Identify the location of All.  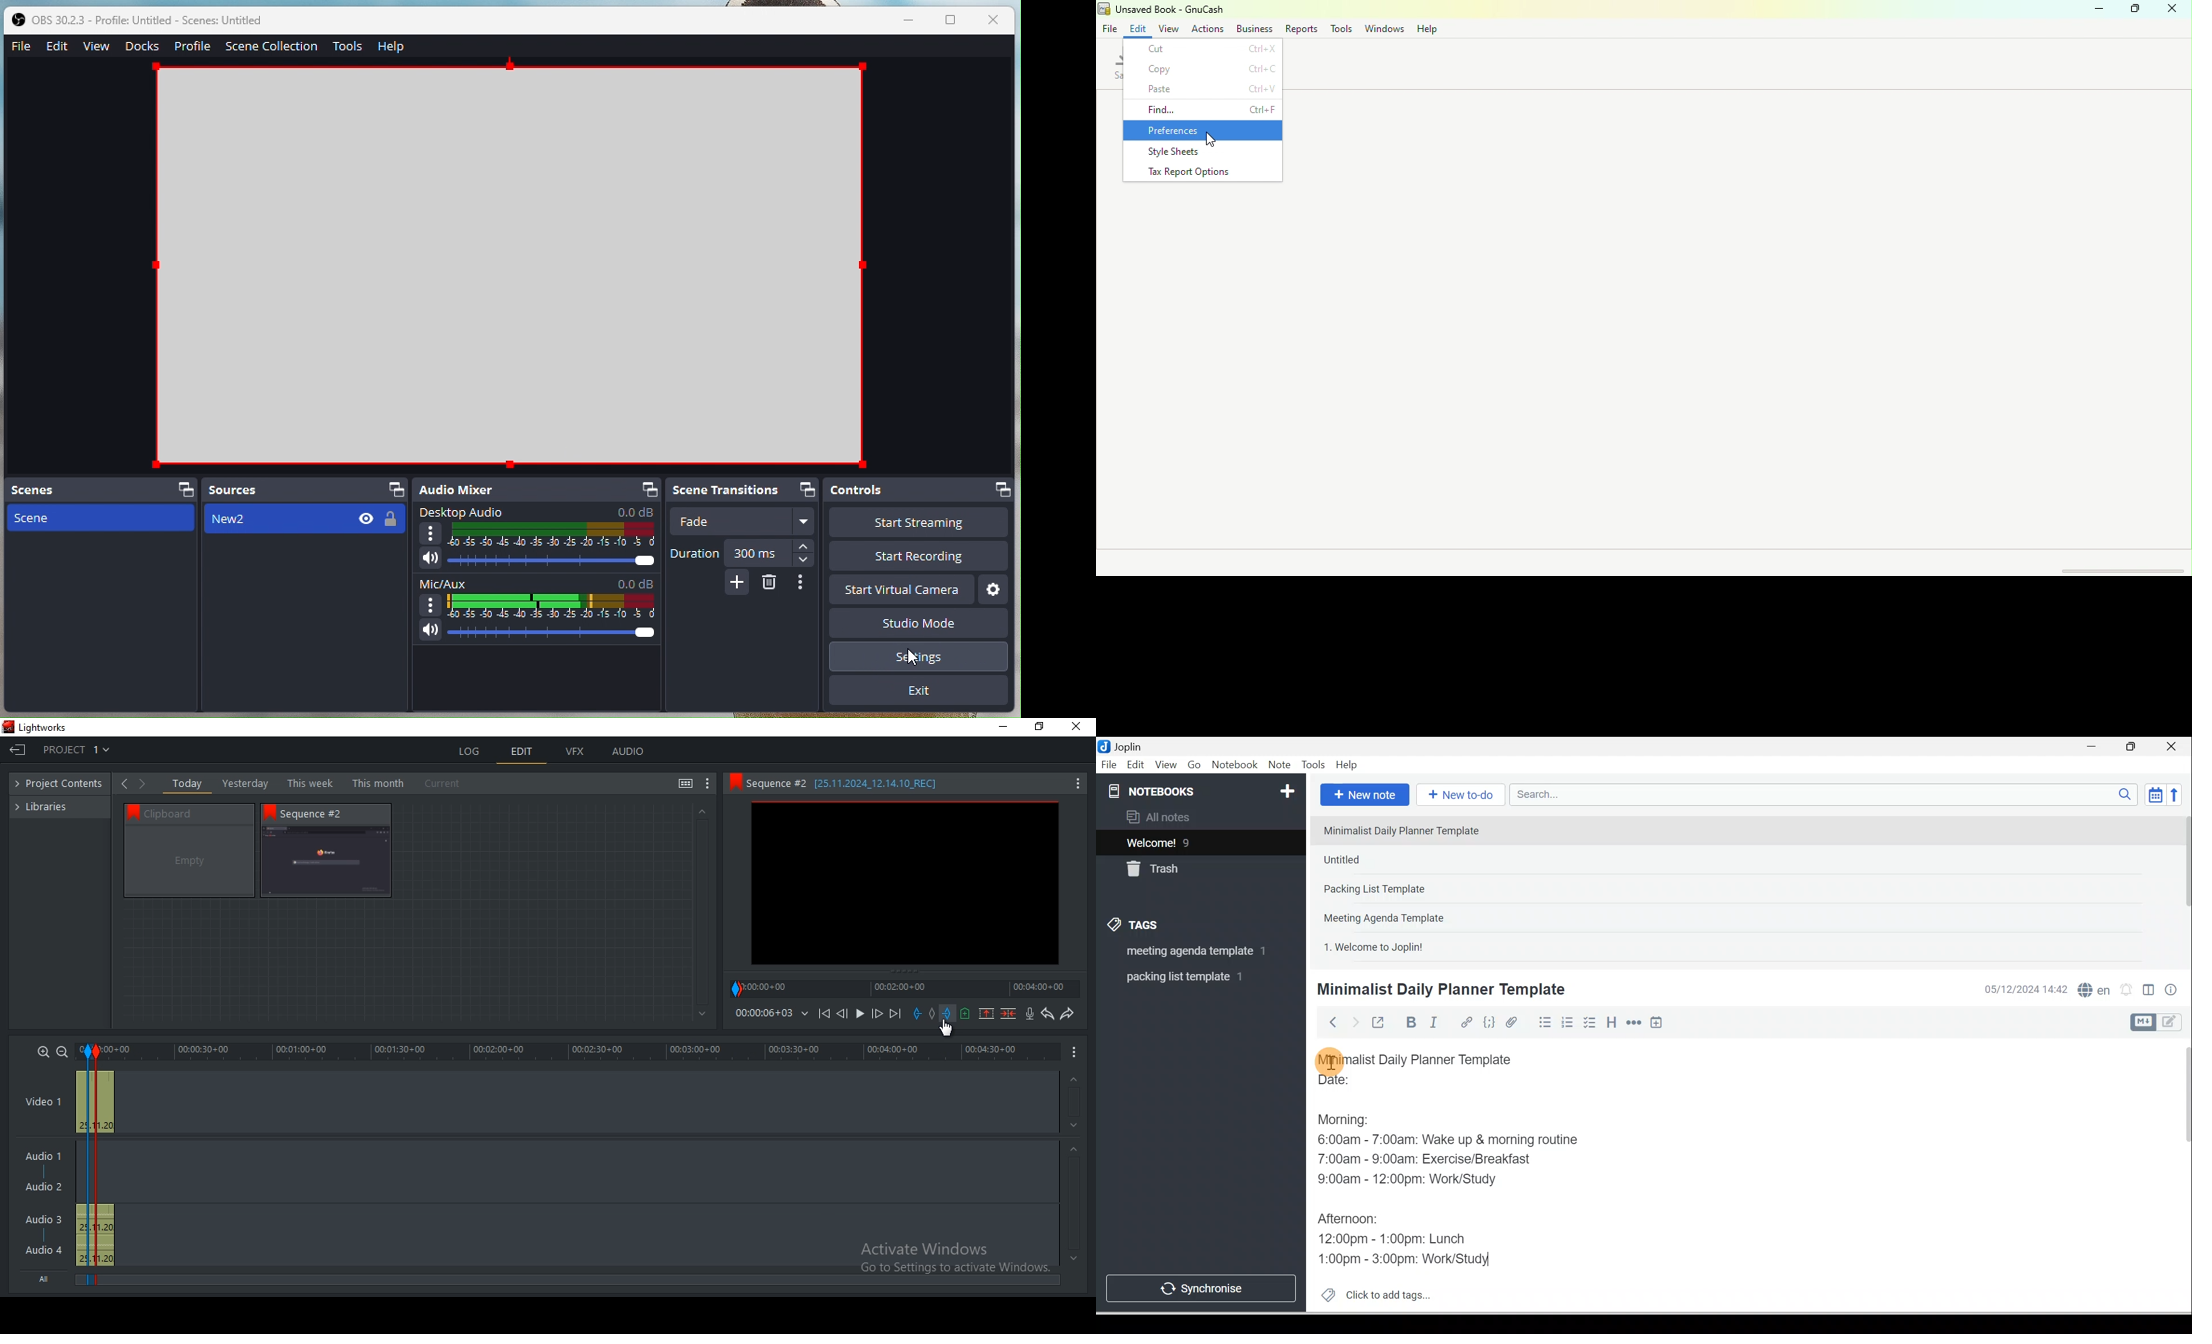
(47, 1277).